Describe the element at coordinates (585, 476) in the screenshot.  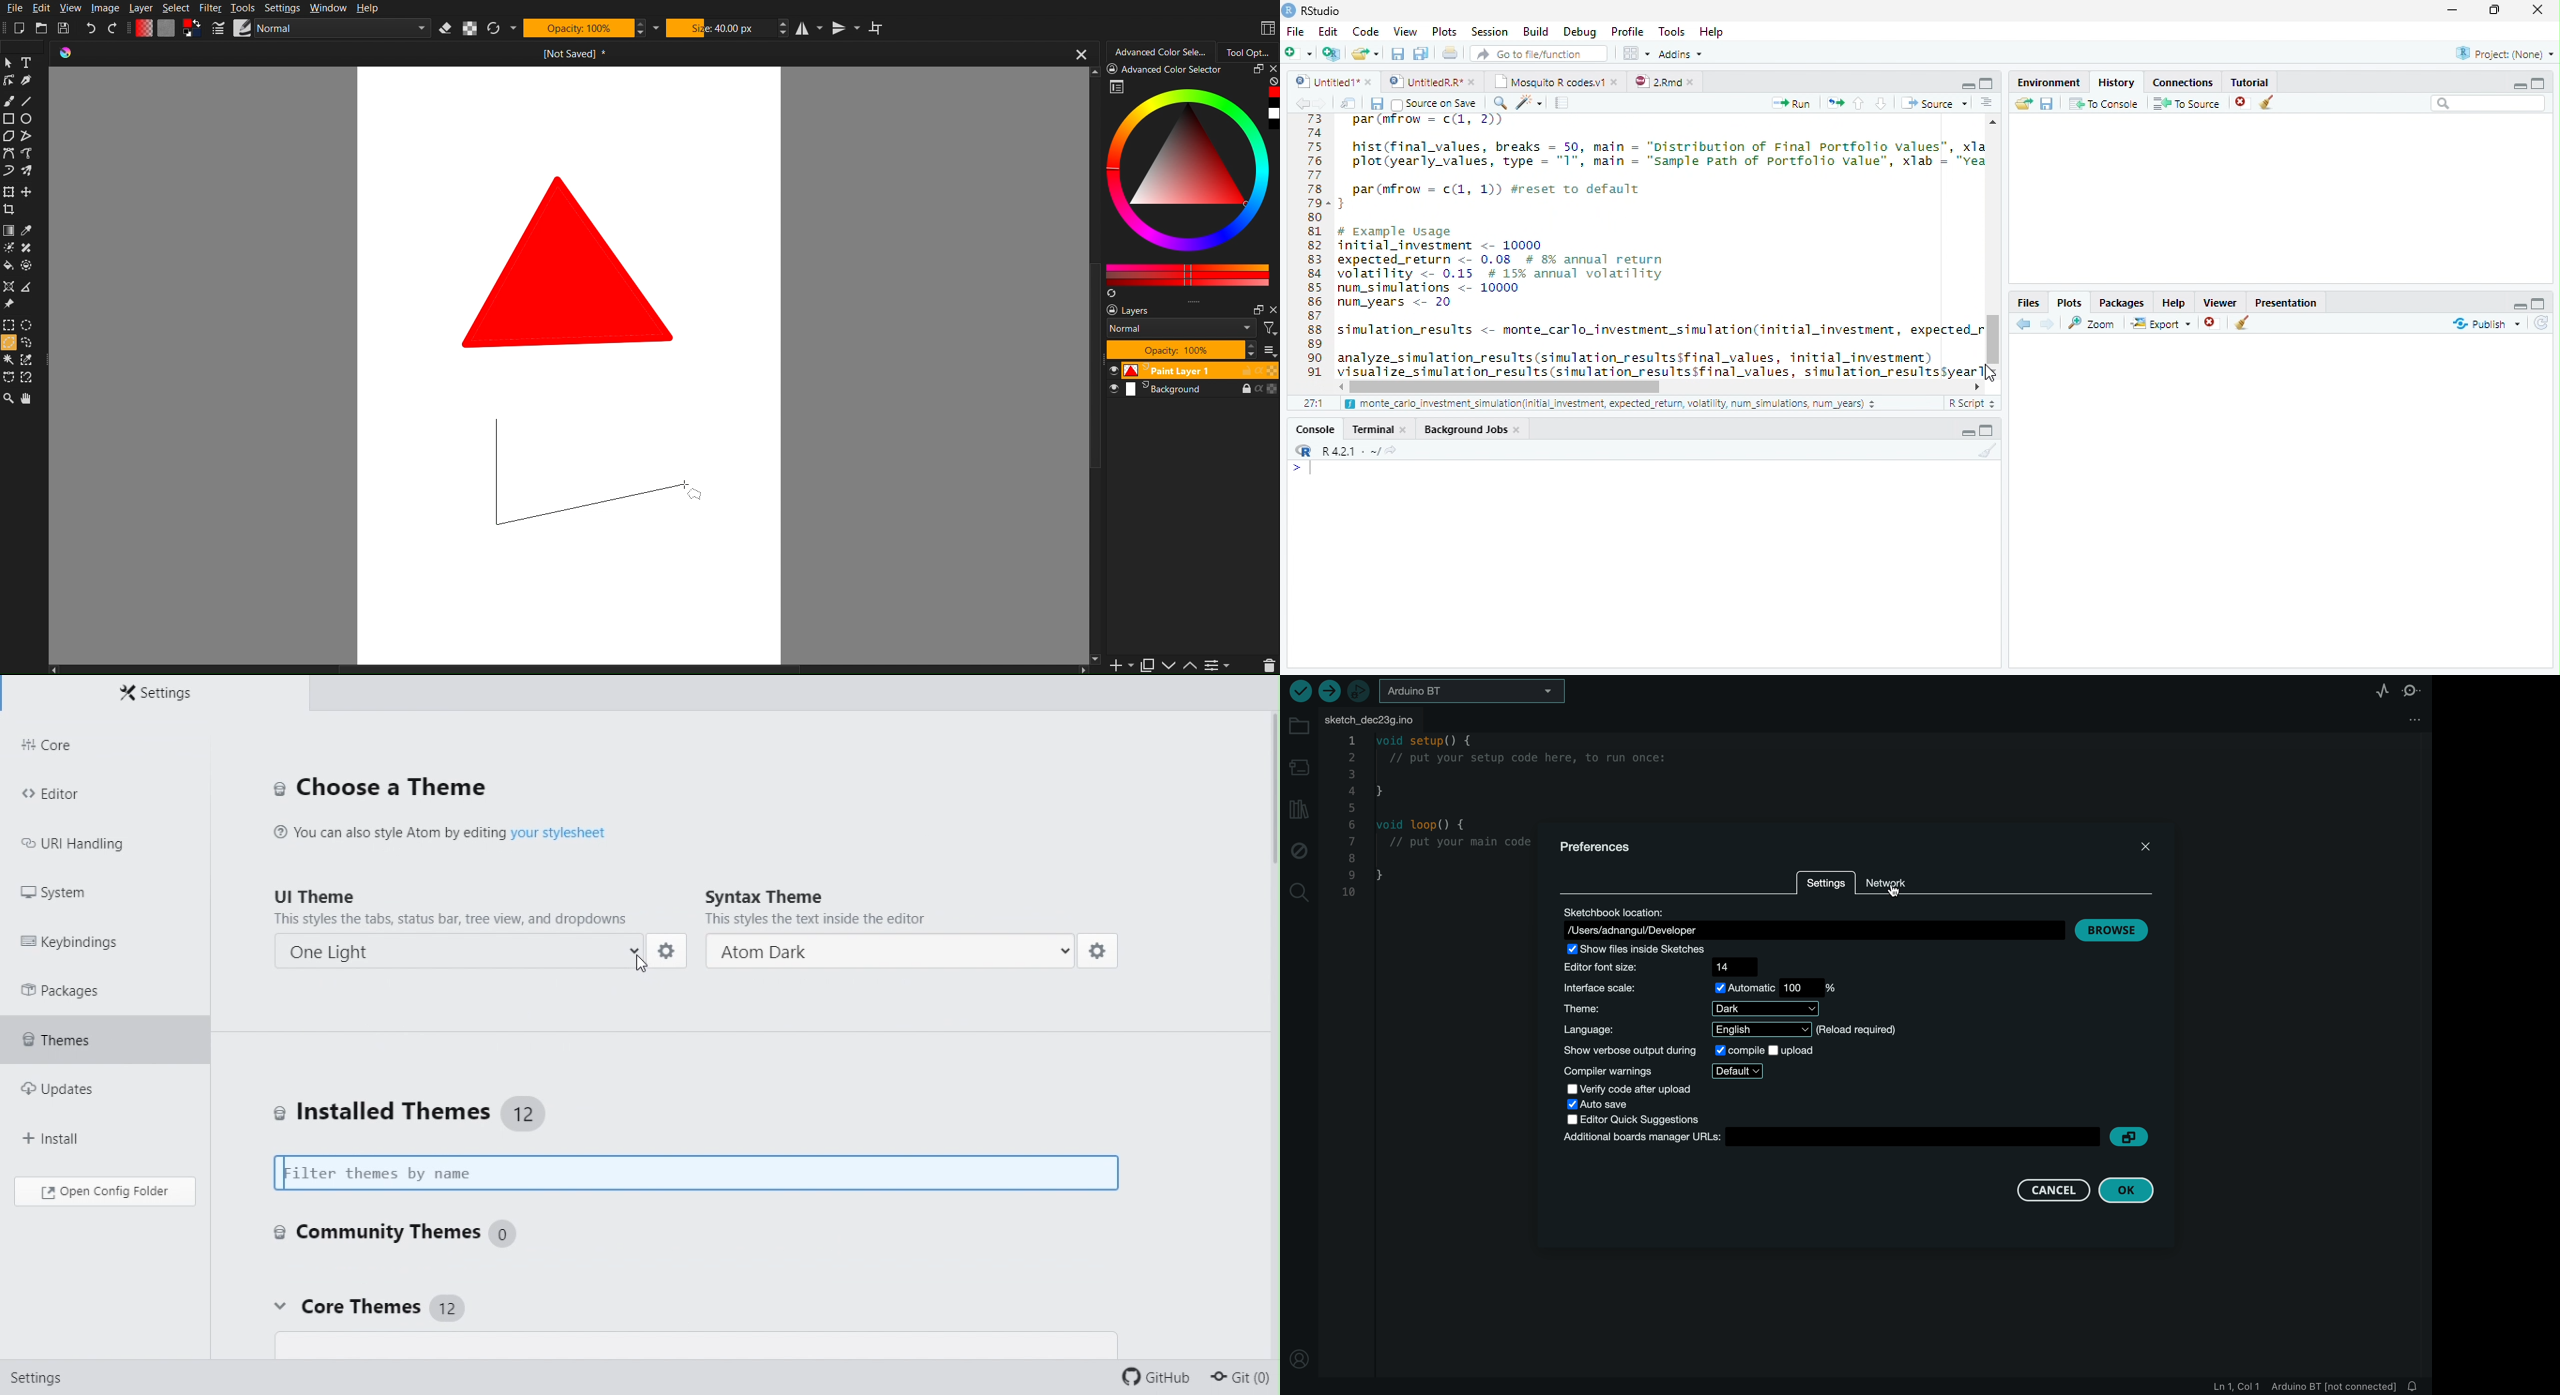
I see `Line Structure` at that location.